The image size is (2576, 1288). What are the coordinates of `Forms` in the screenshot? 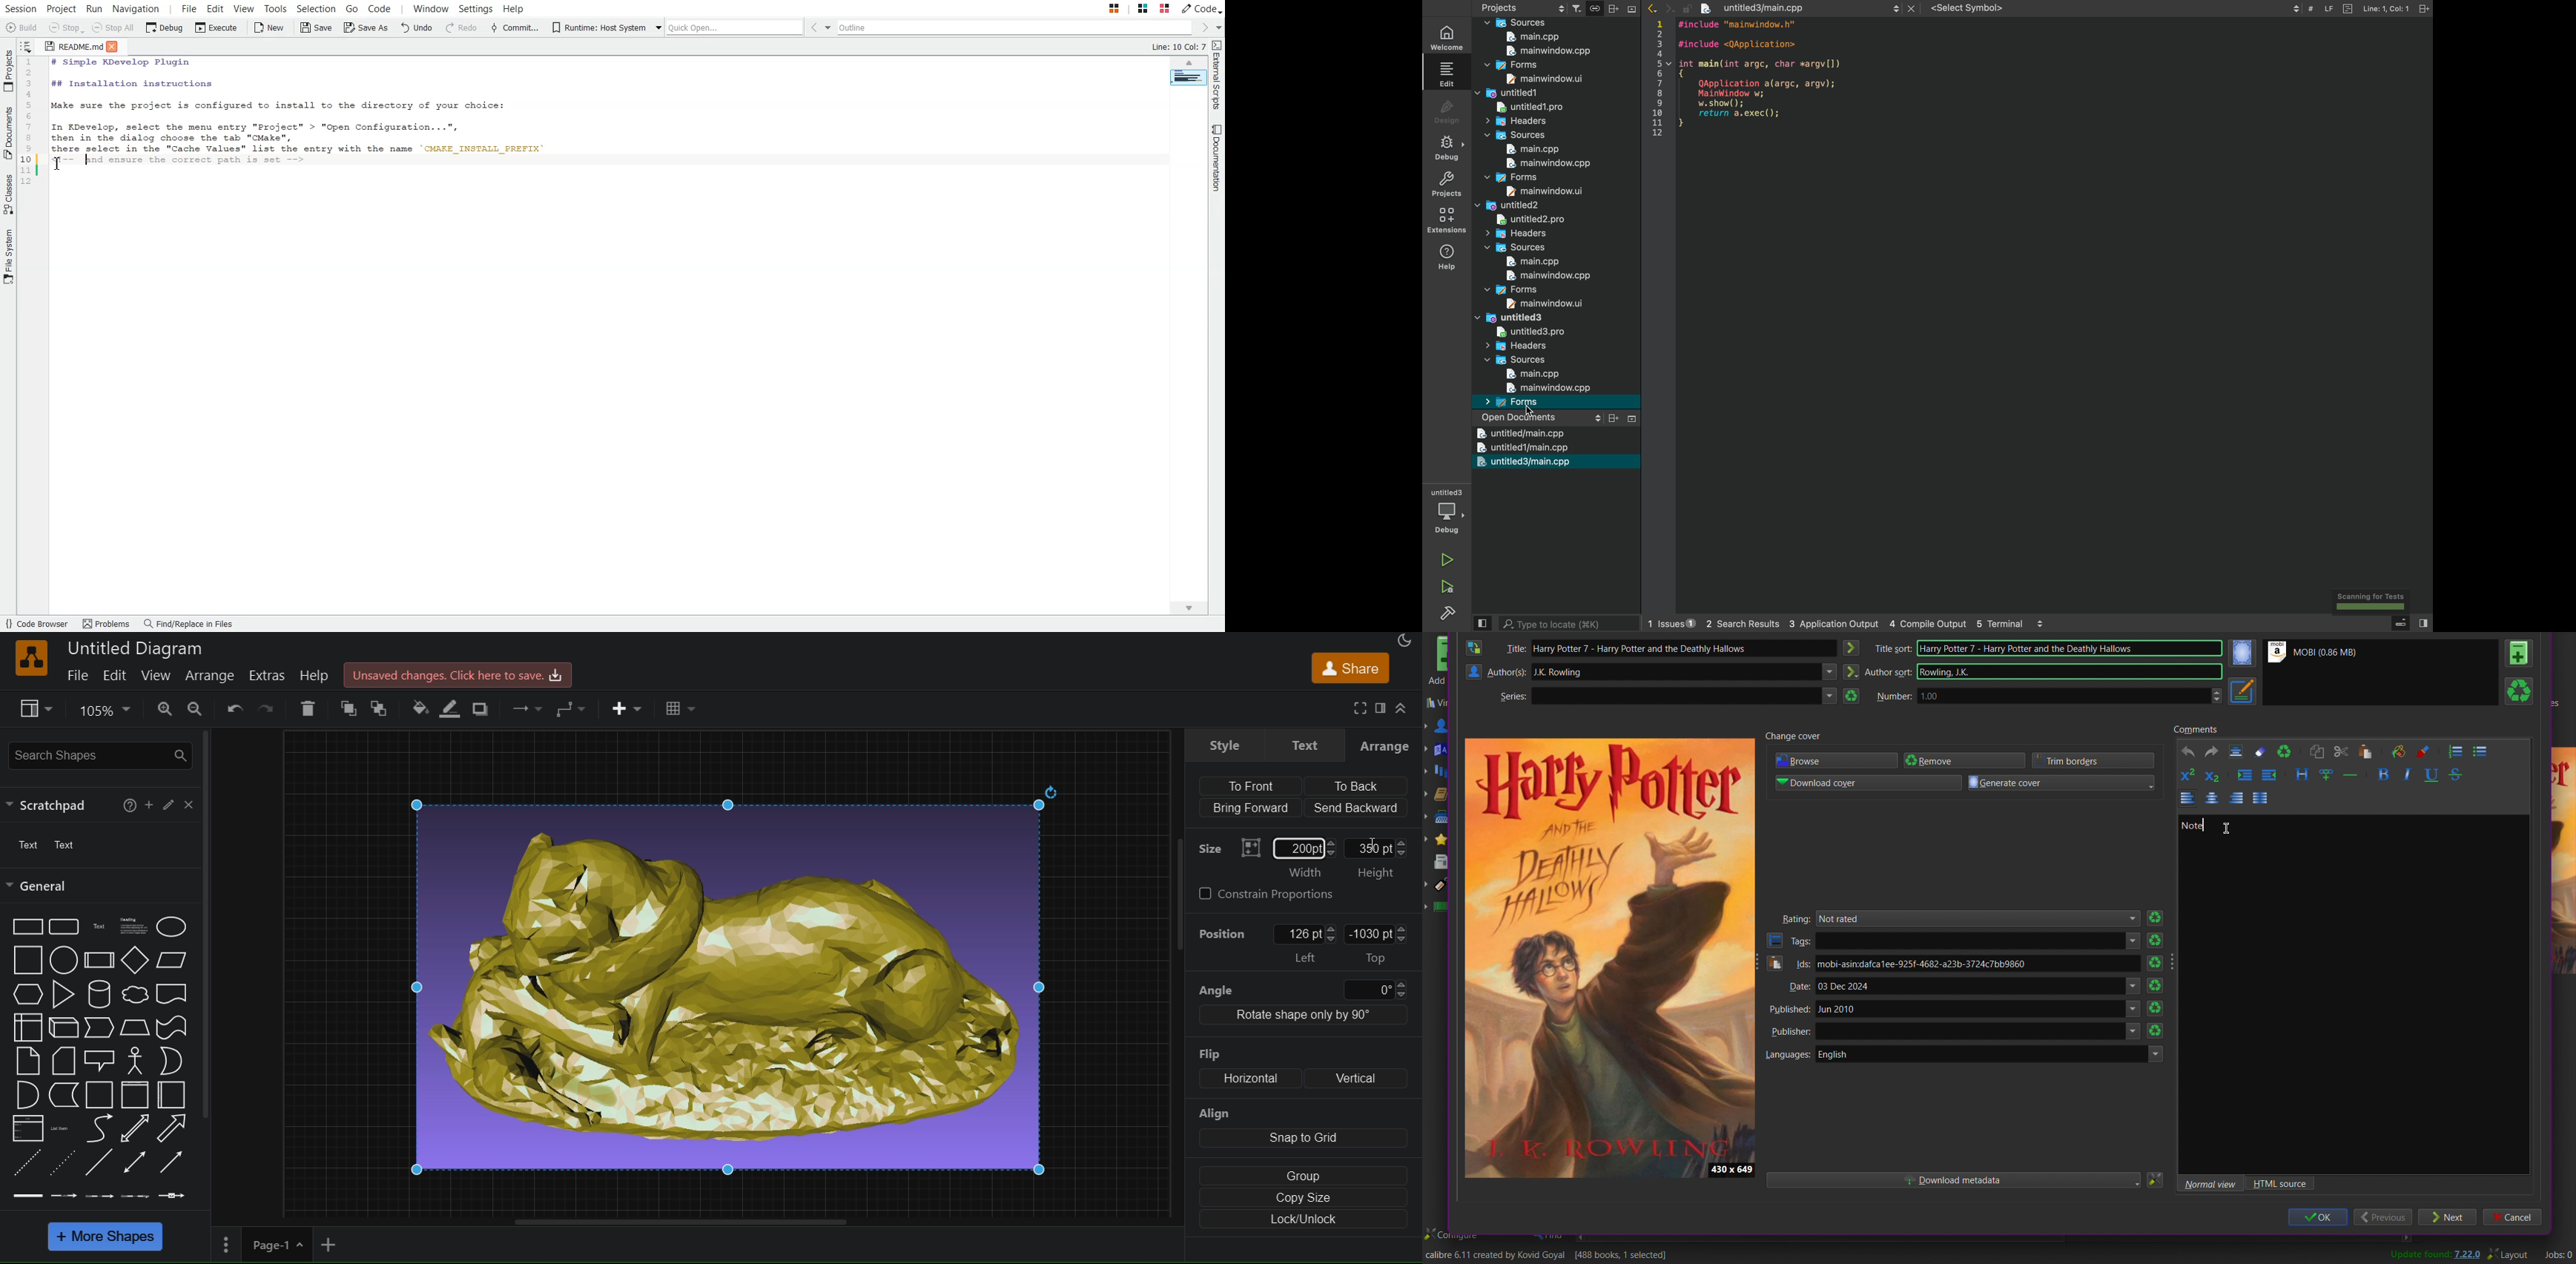 It's located at (1510, 289).